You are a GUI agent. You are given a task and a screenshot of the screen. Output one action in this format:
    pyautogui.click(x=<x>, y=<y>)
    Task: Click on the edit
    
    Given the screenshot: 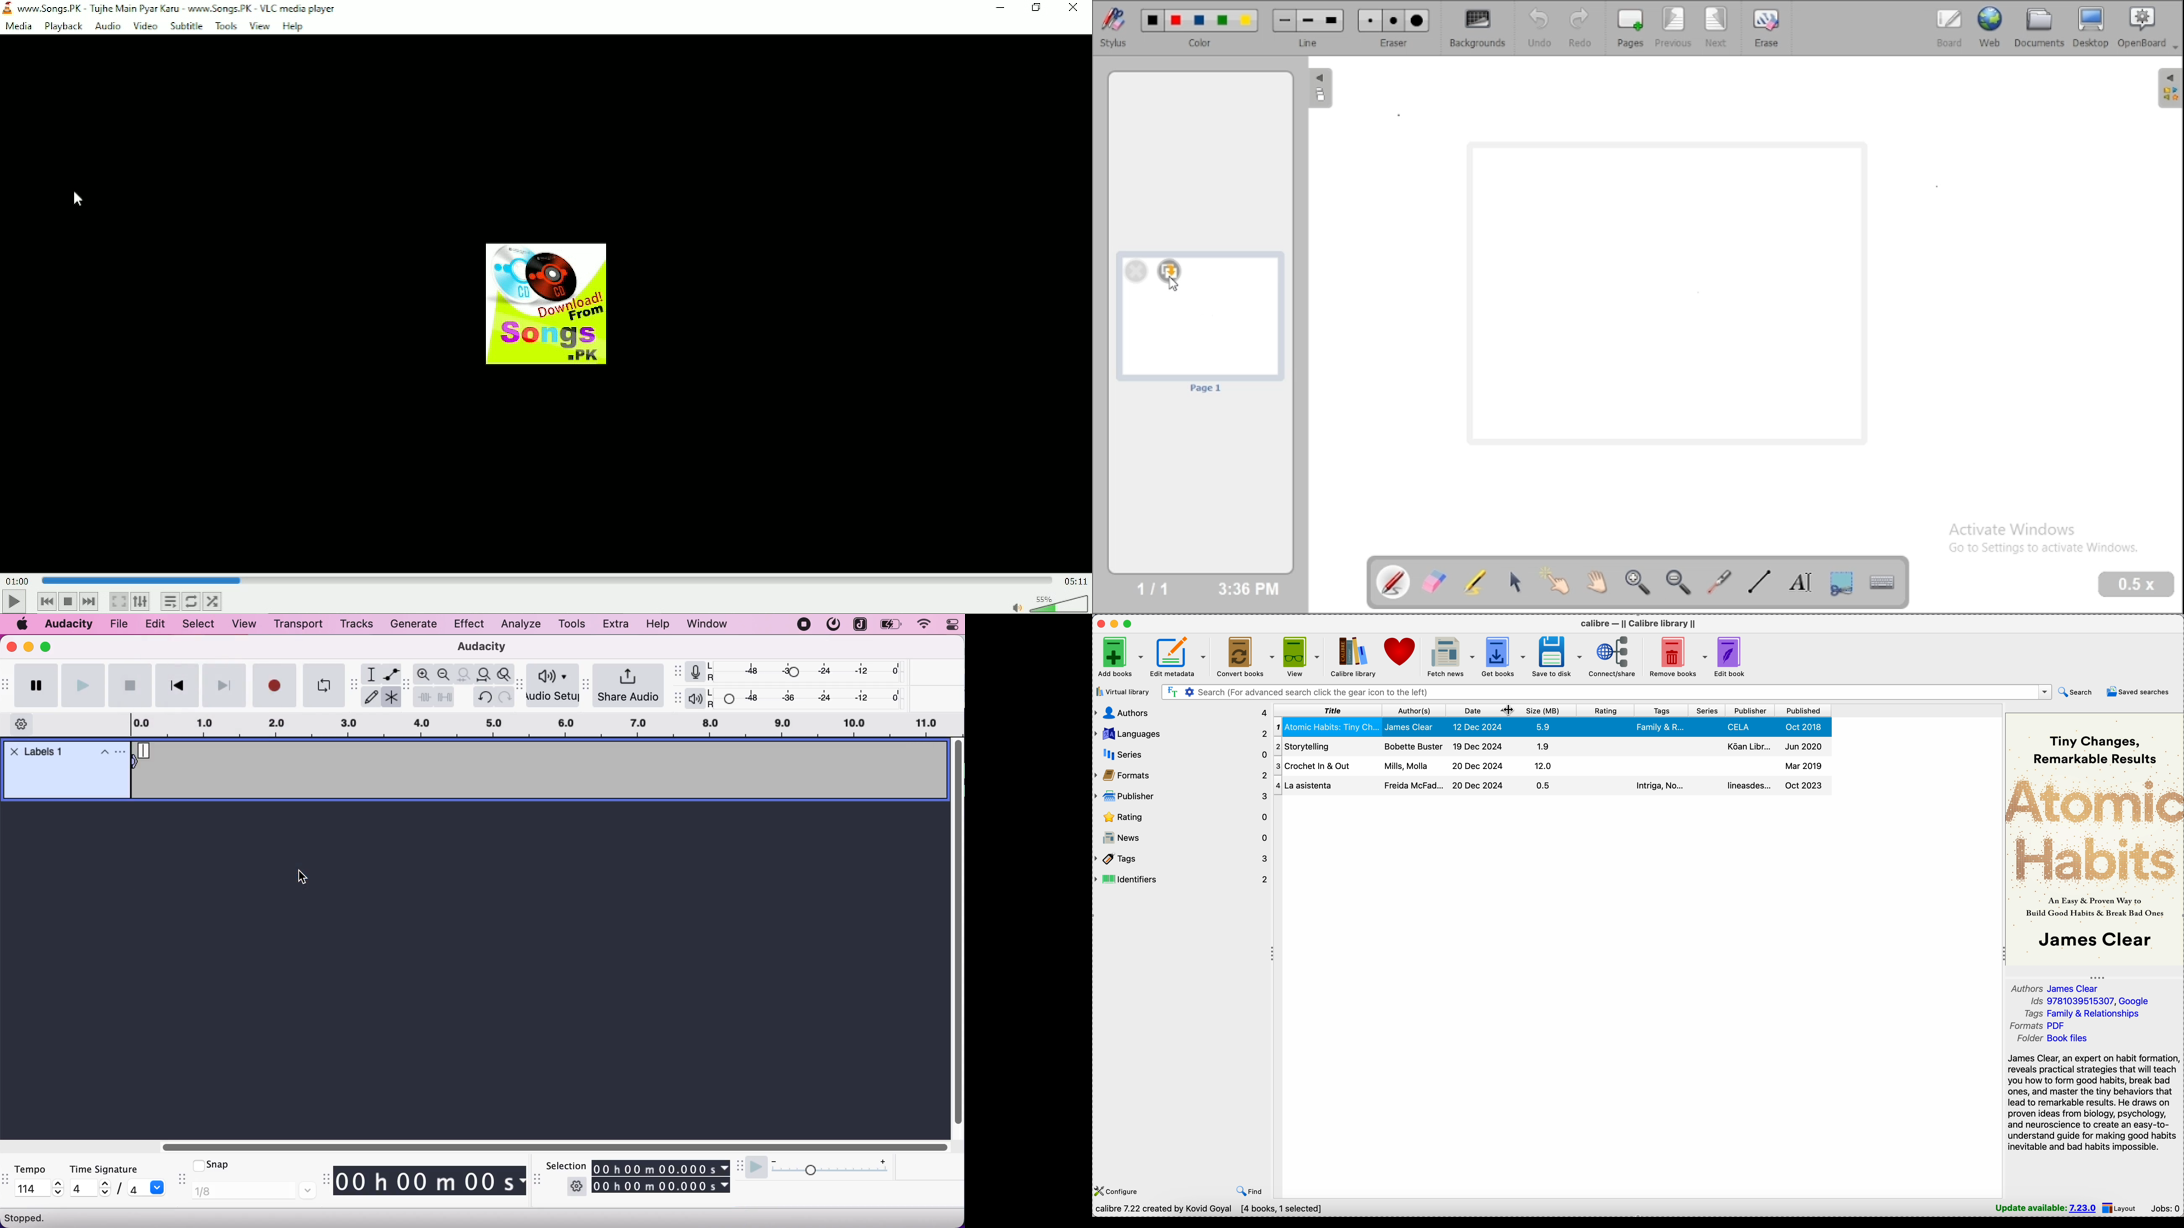 What is the action you would take?
    pyautogui.click(x=153, y=625)
    